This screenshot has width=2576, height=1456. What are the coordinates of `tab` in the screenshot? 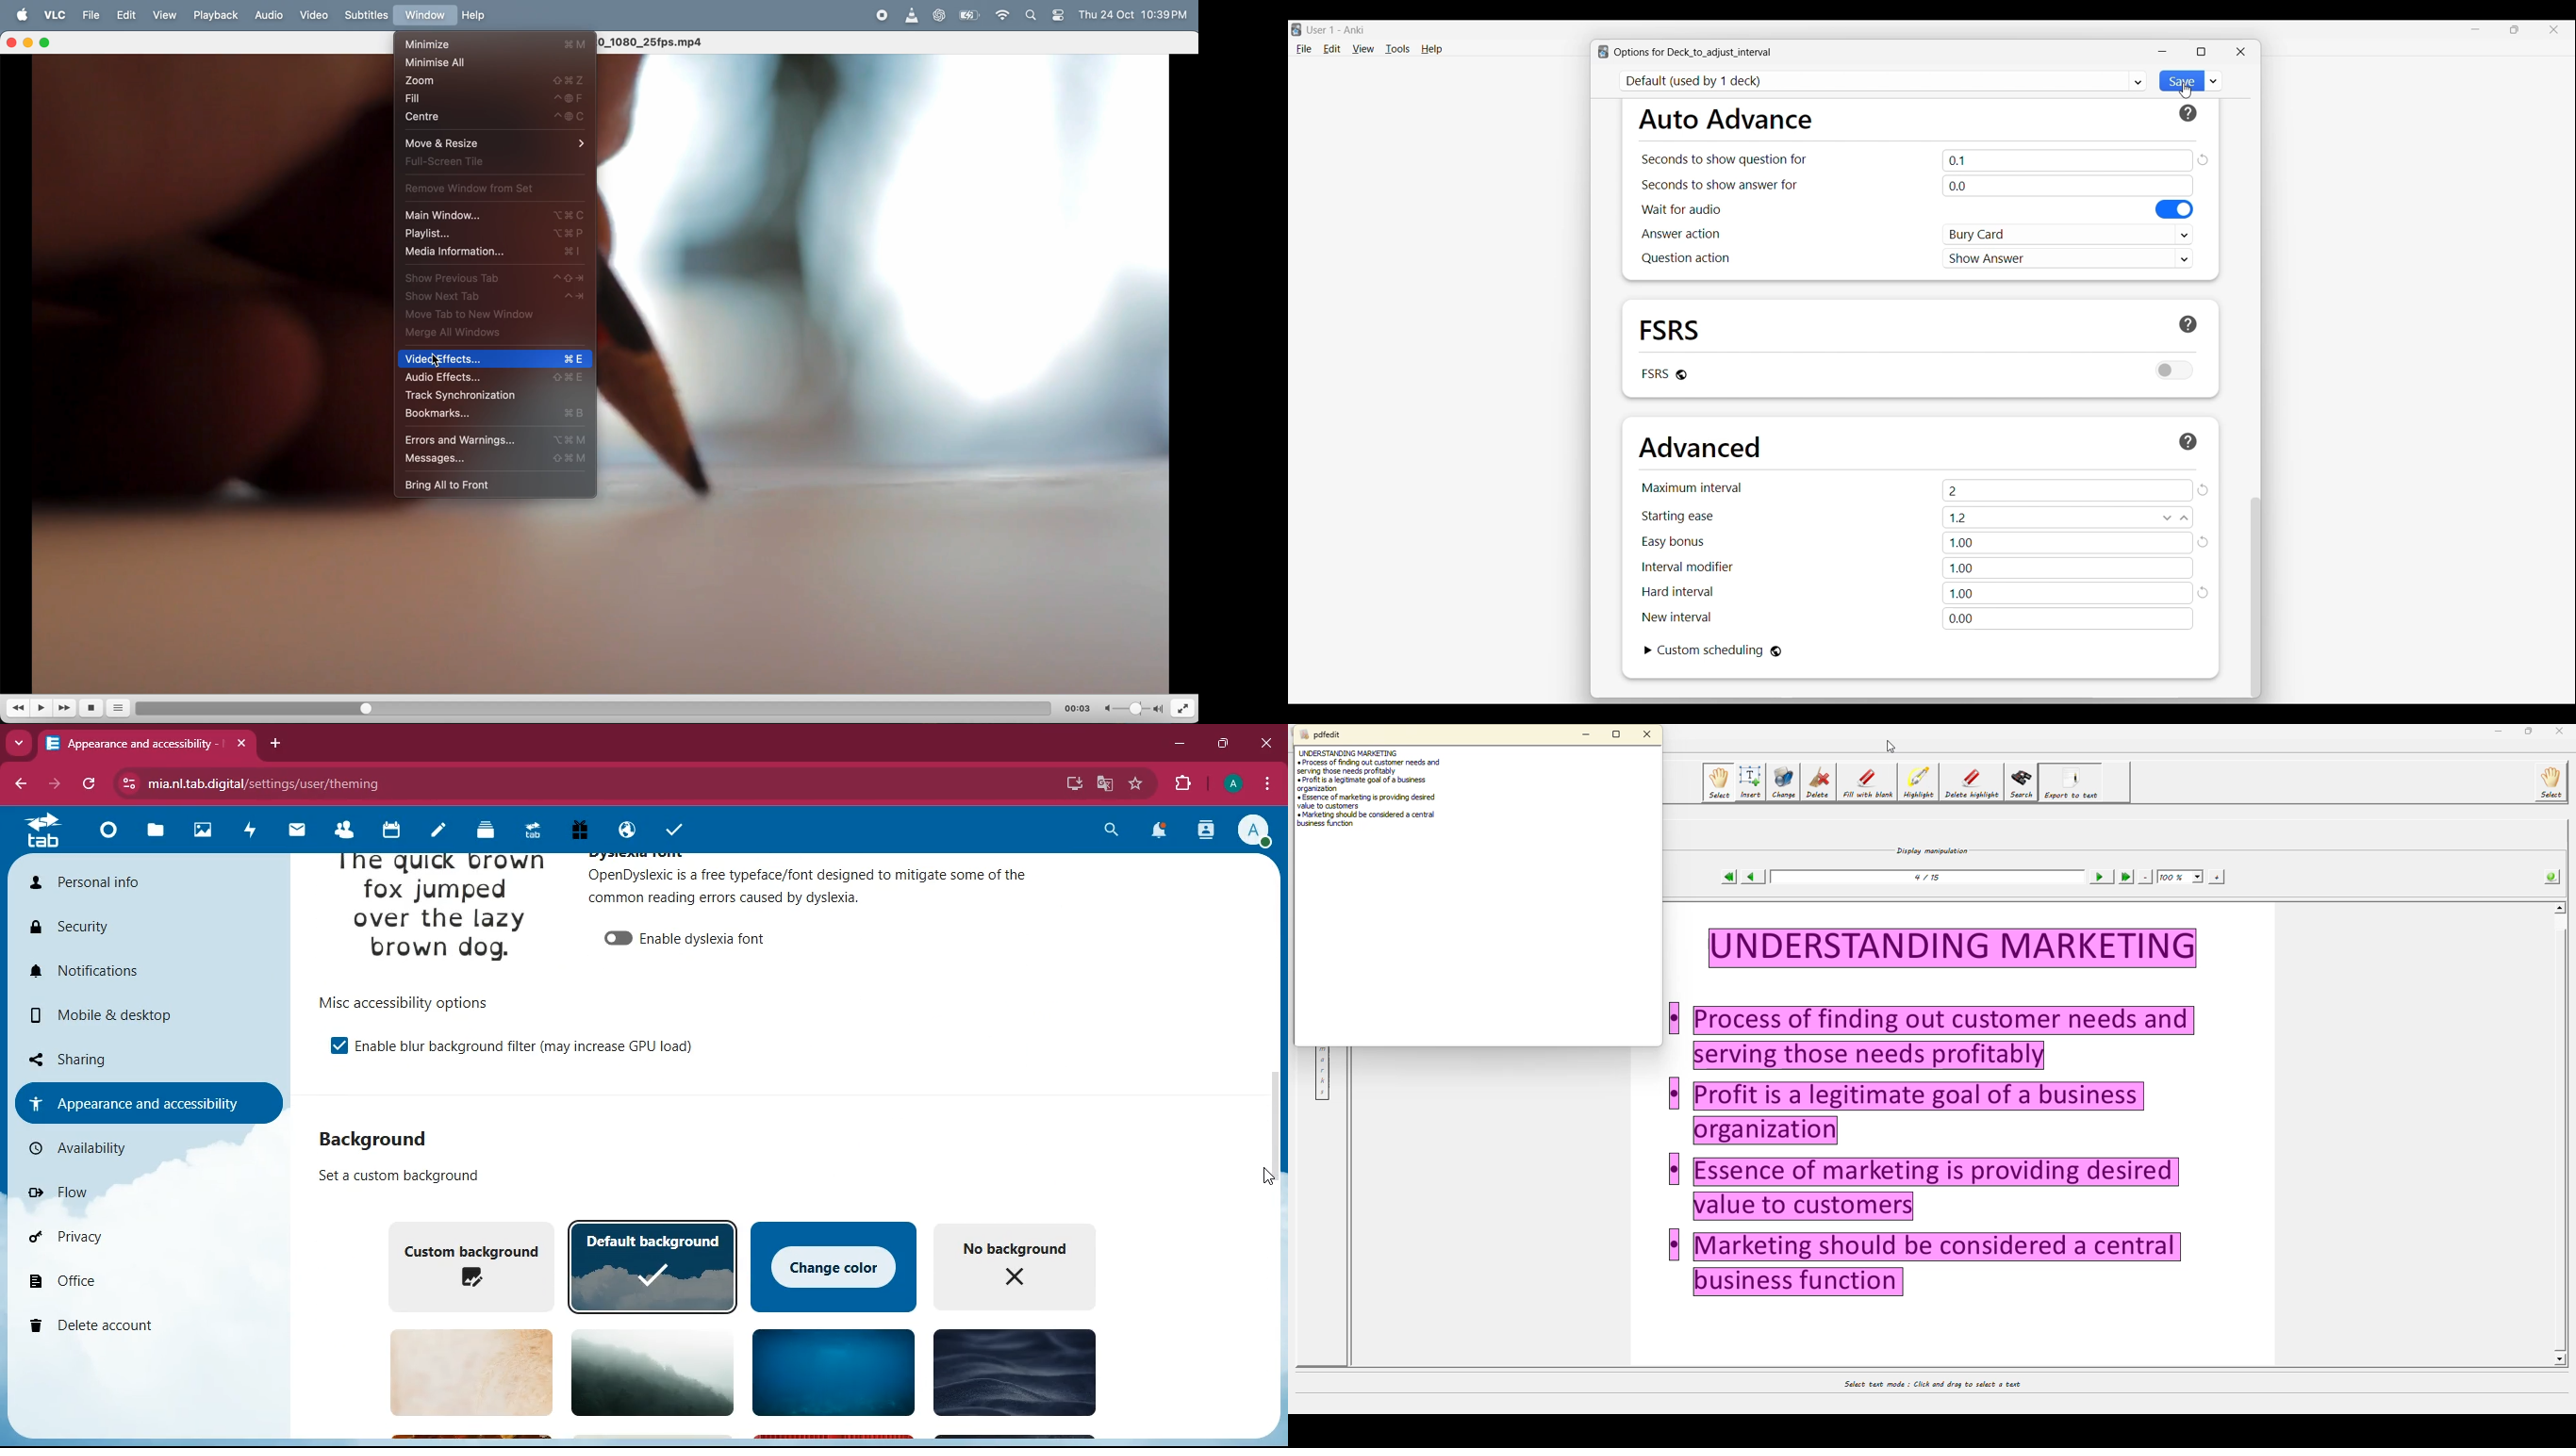 It's located at (147, 743).